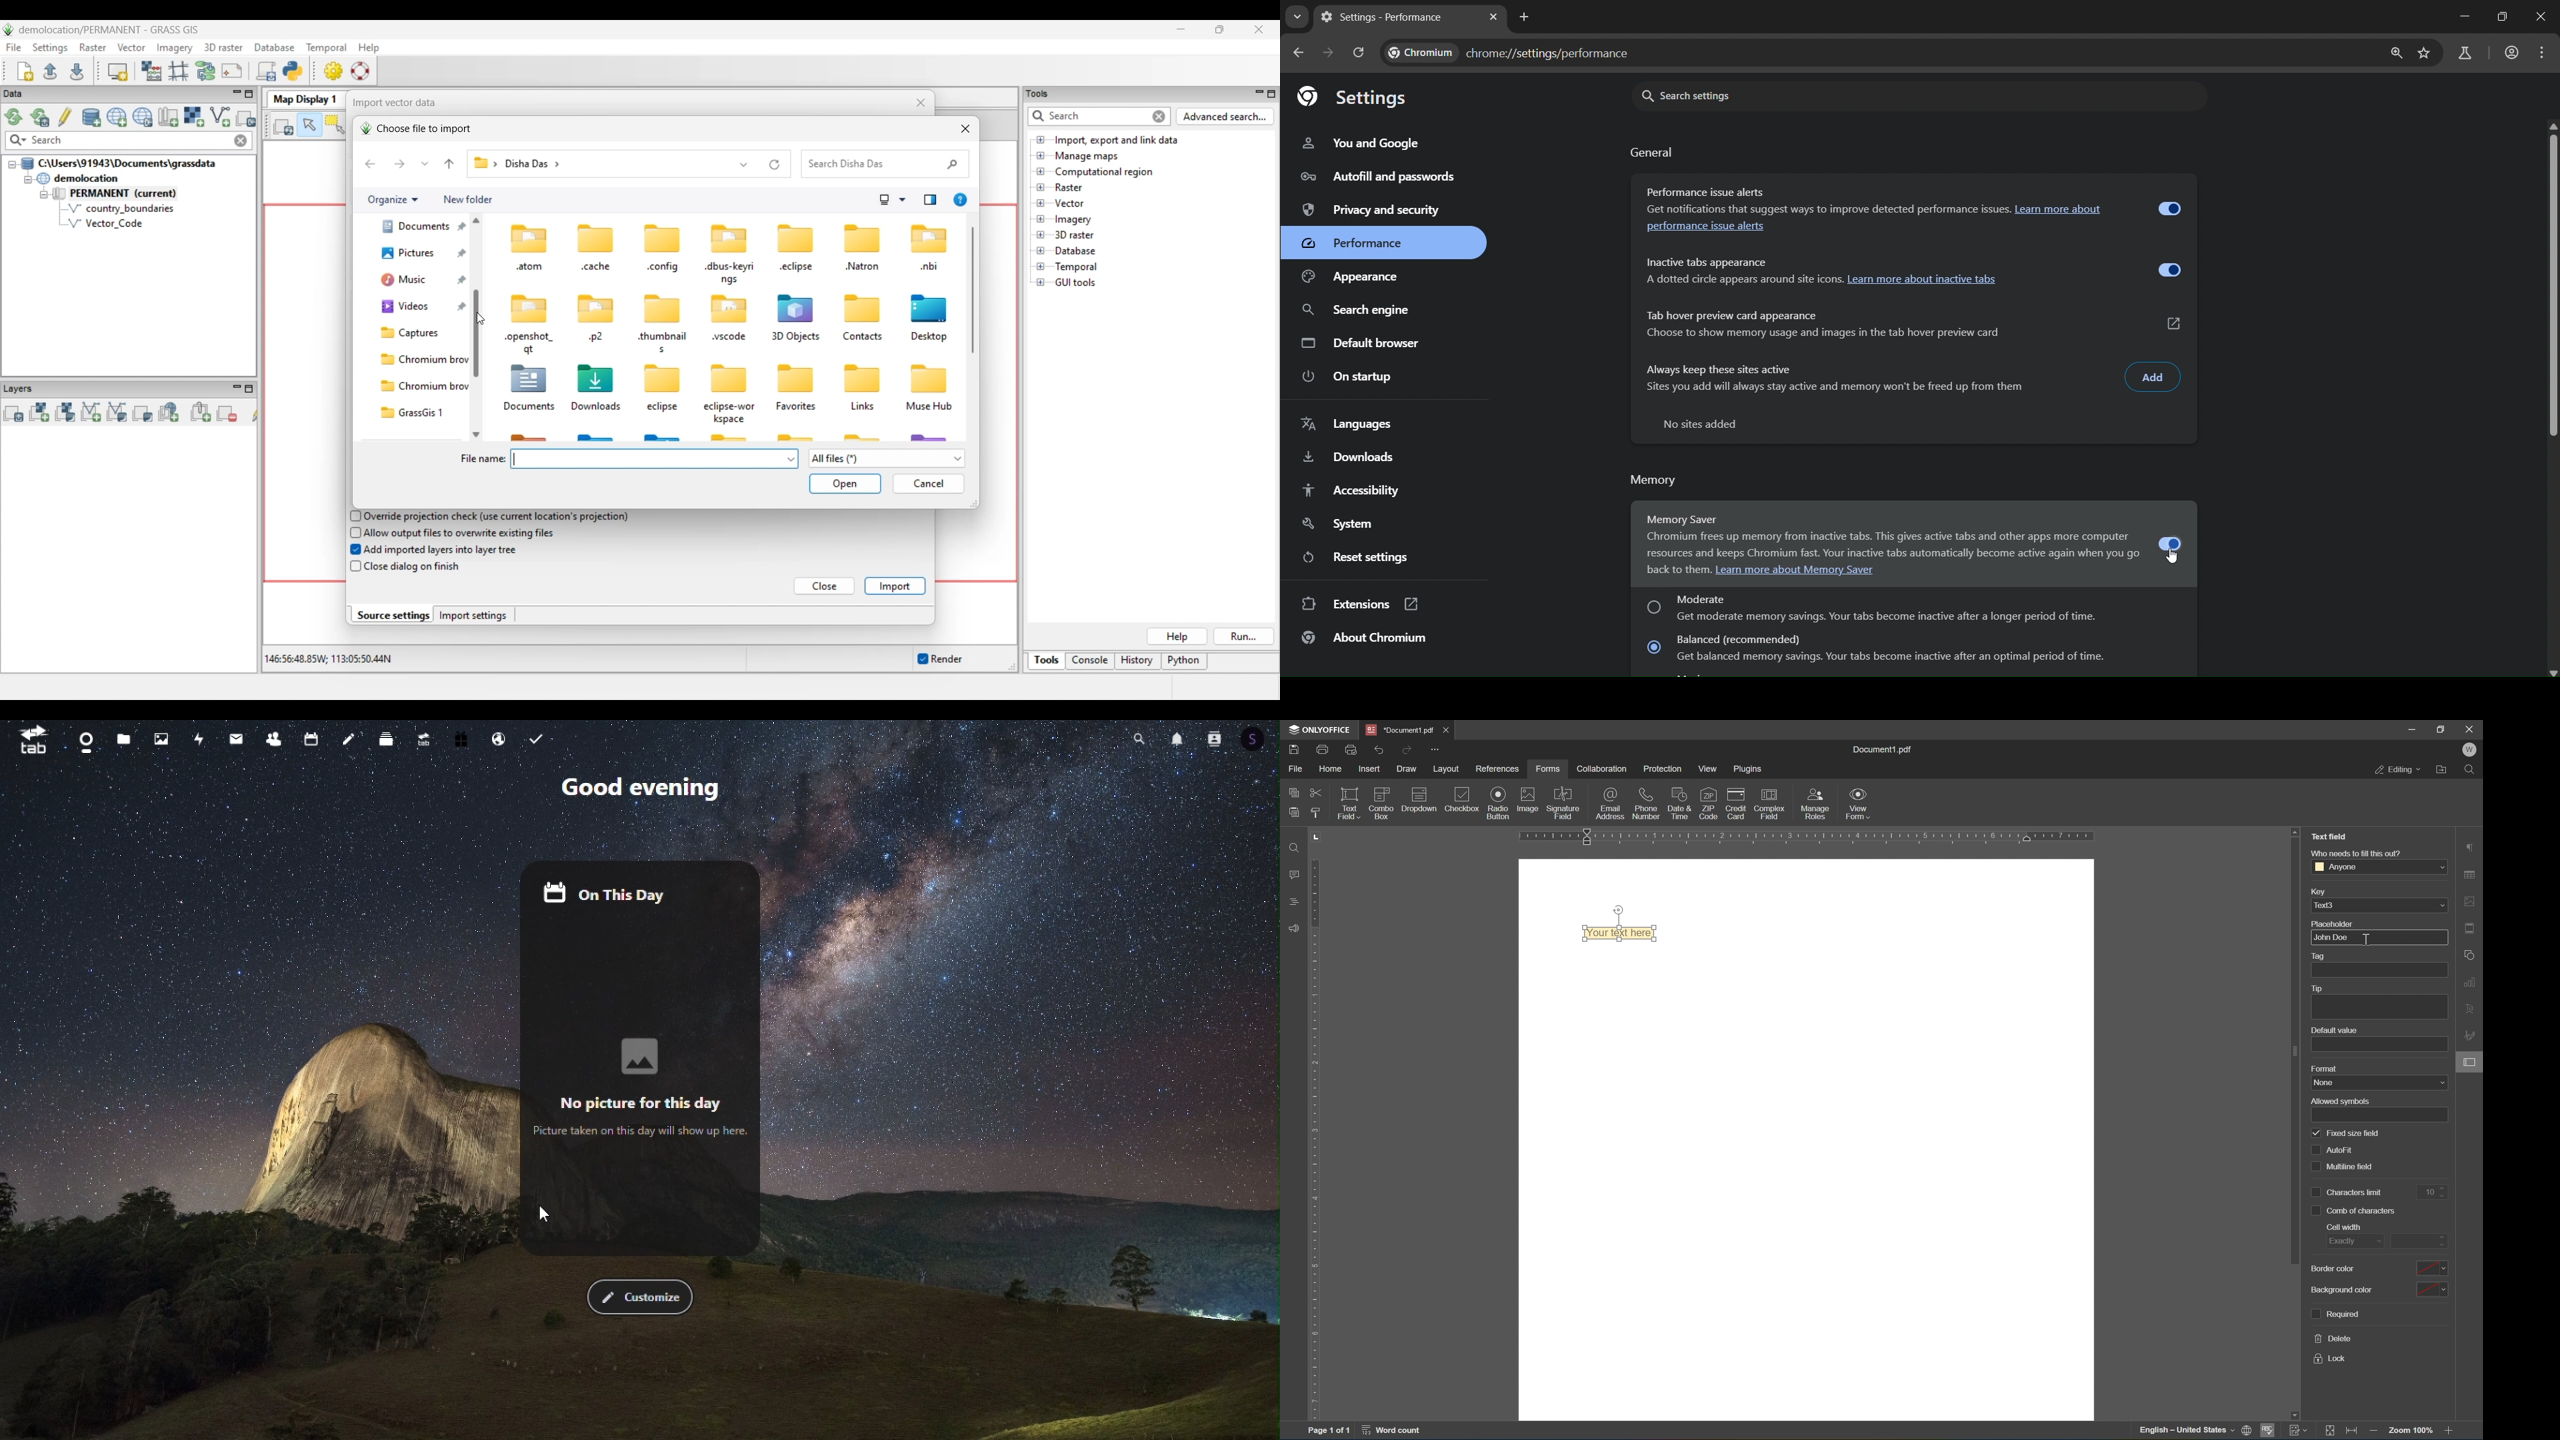 Image resolution: width=2576 pixels, height=1456 pixels. Describe the element at coordinates (1315, 1140) in the screenshot. I see `ruler` at that location.